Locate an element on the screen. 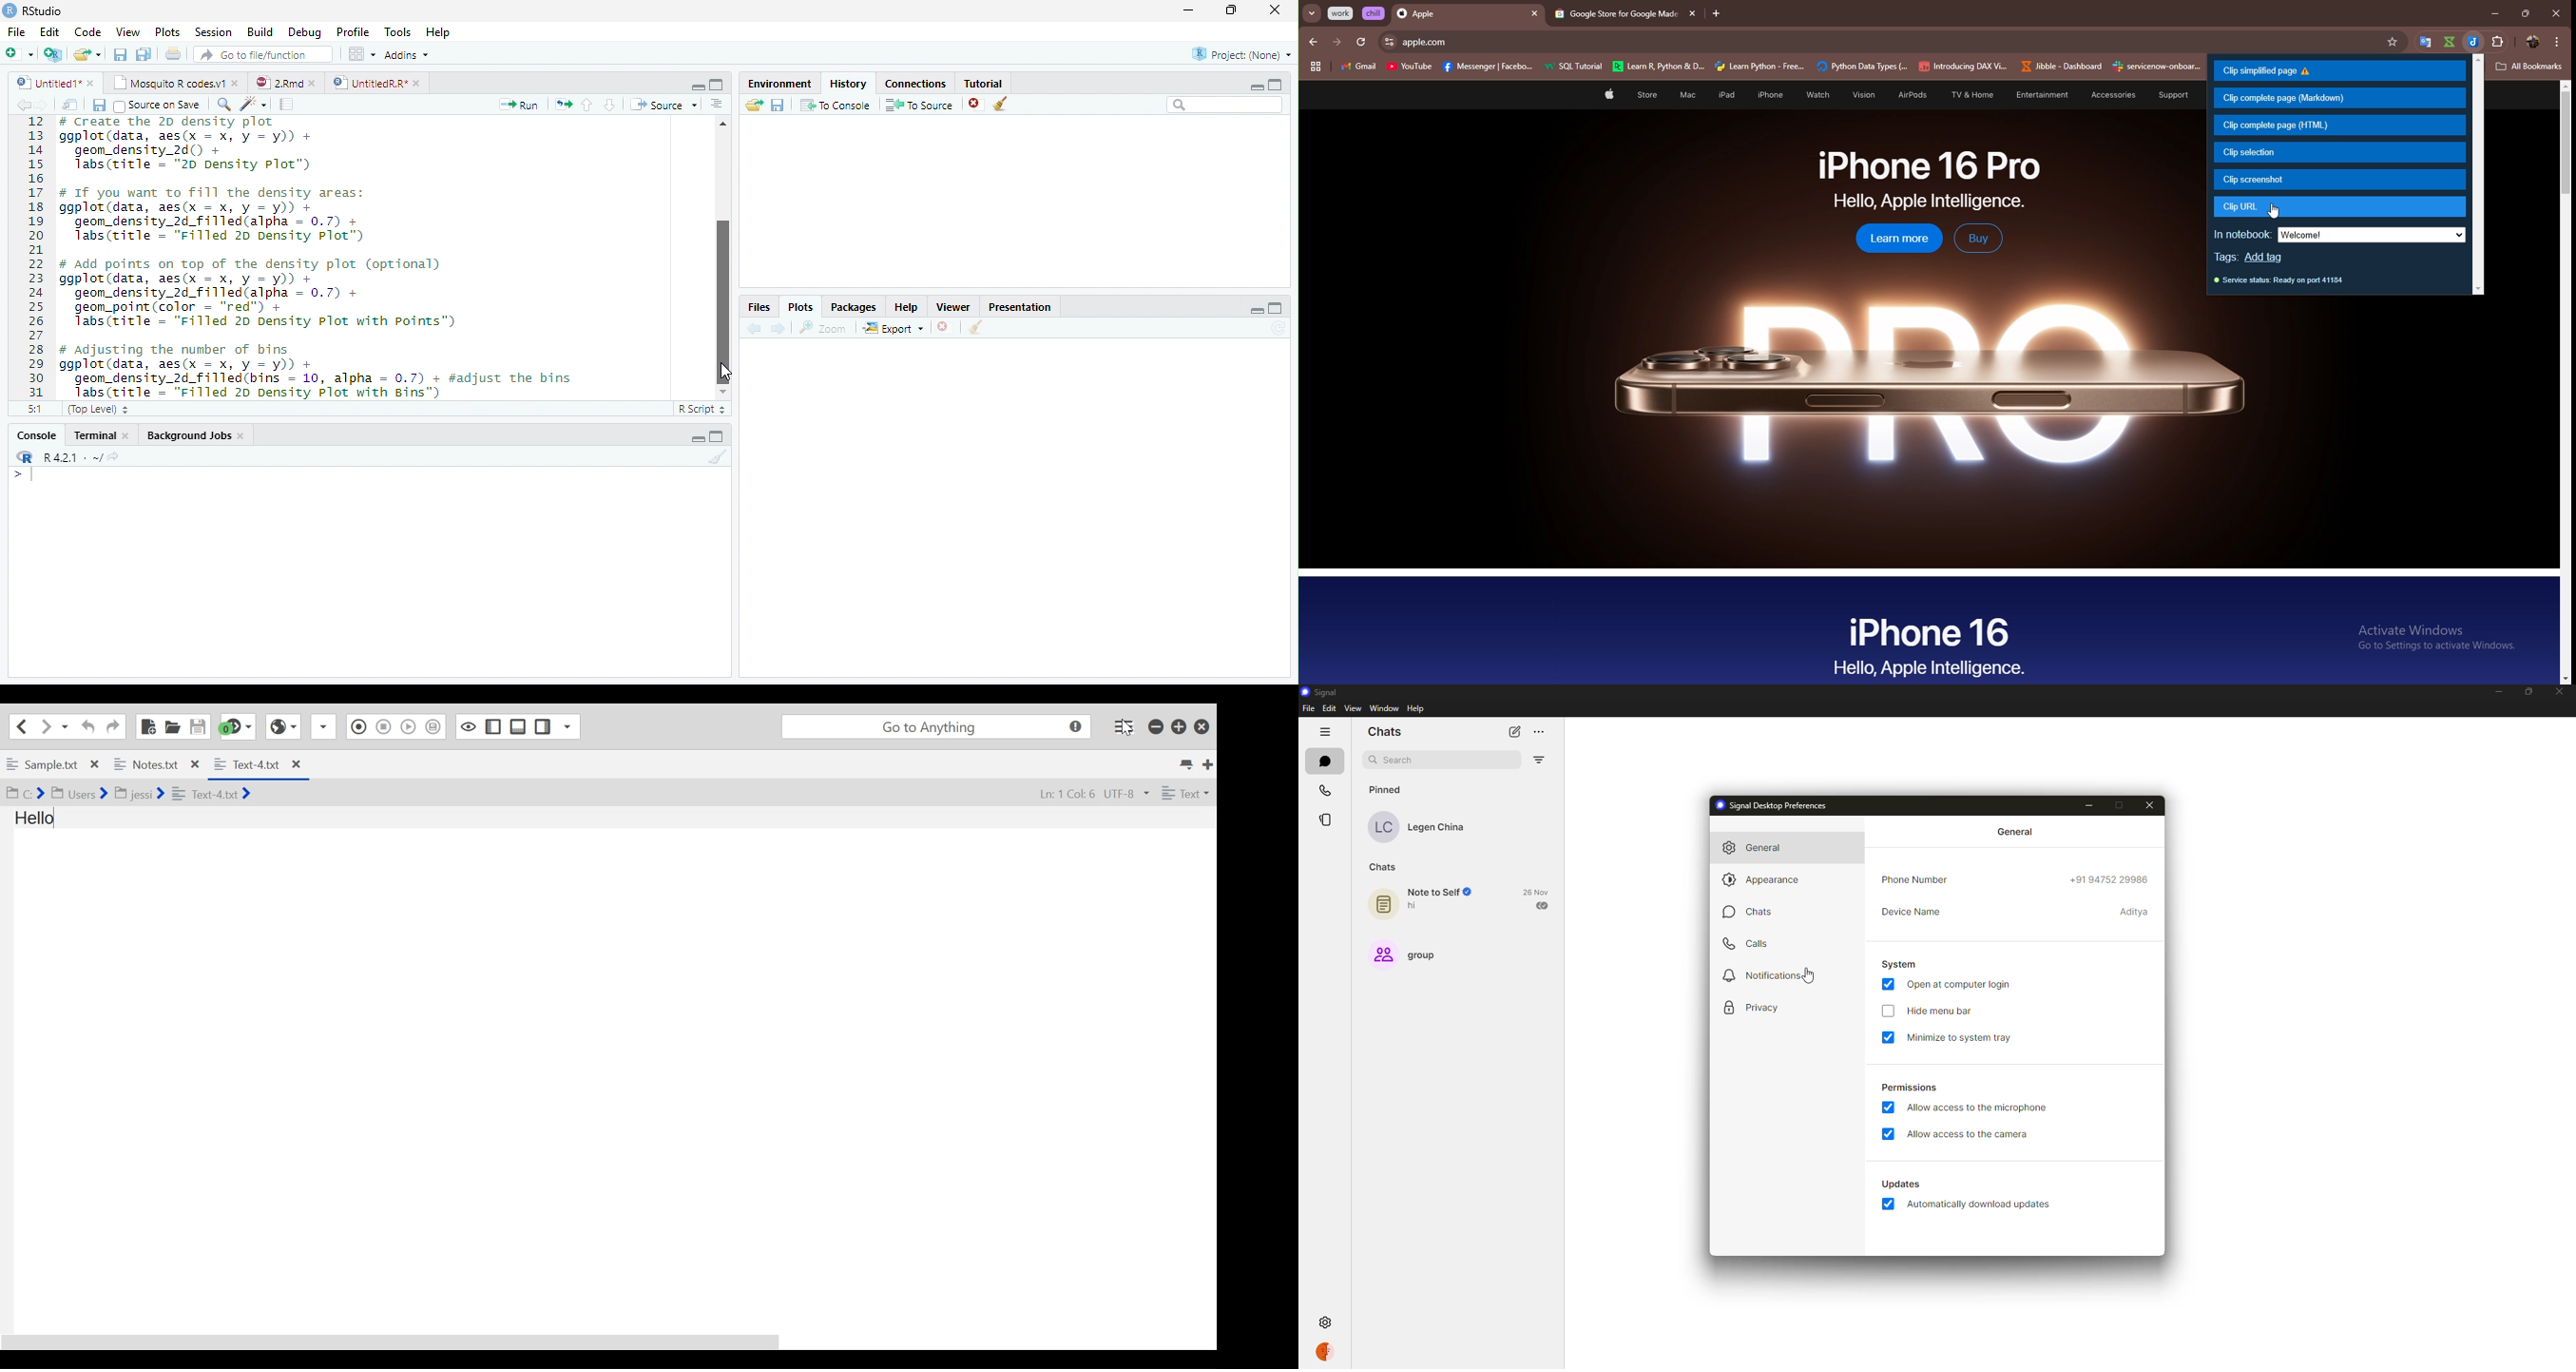 The image size is (2576, 1372). maximize is located at coordinates (1276, 84).